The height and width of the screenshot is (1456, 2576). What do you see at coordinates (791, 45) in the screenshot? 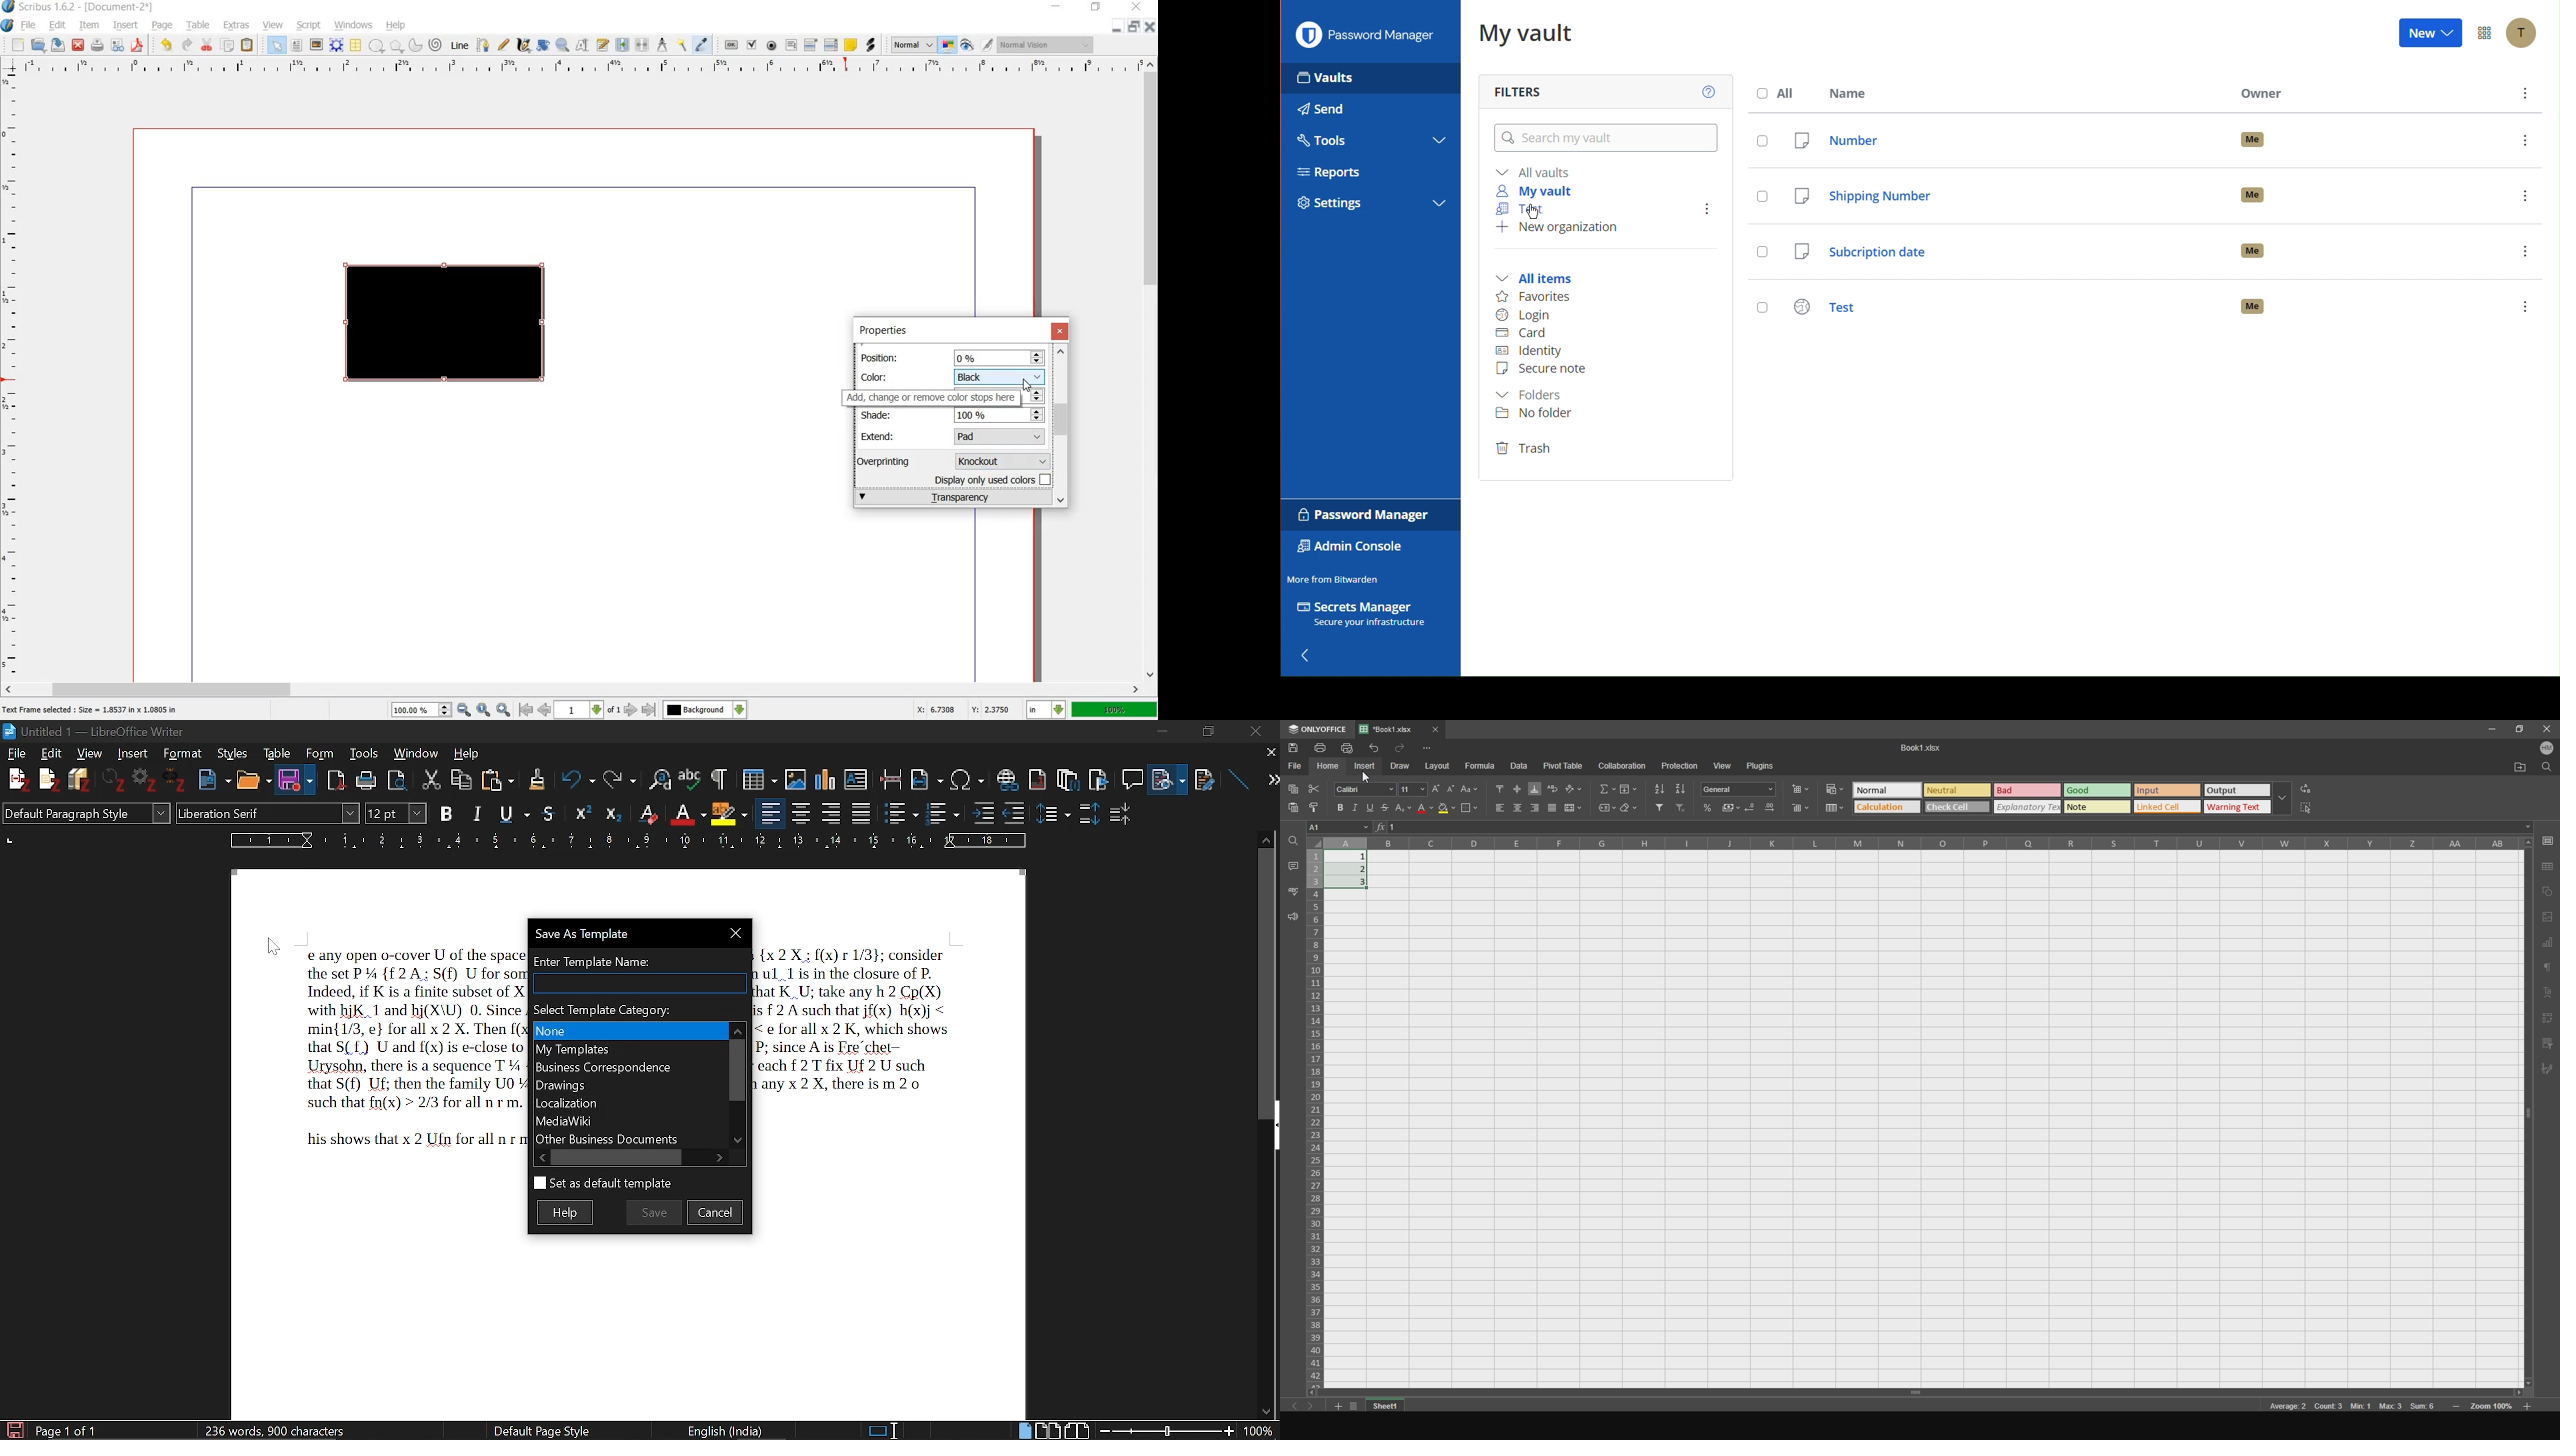
I see `pdf text field` at bounding box center [791, 45].